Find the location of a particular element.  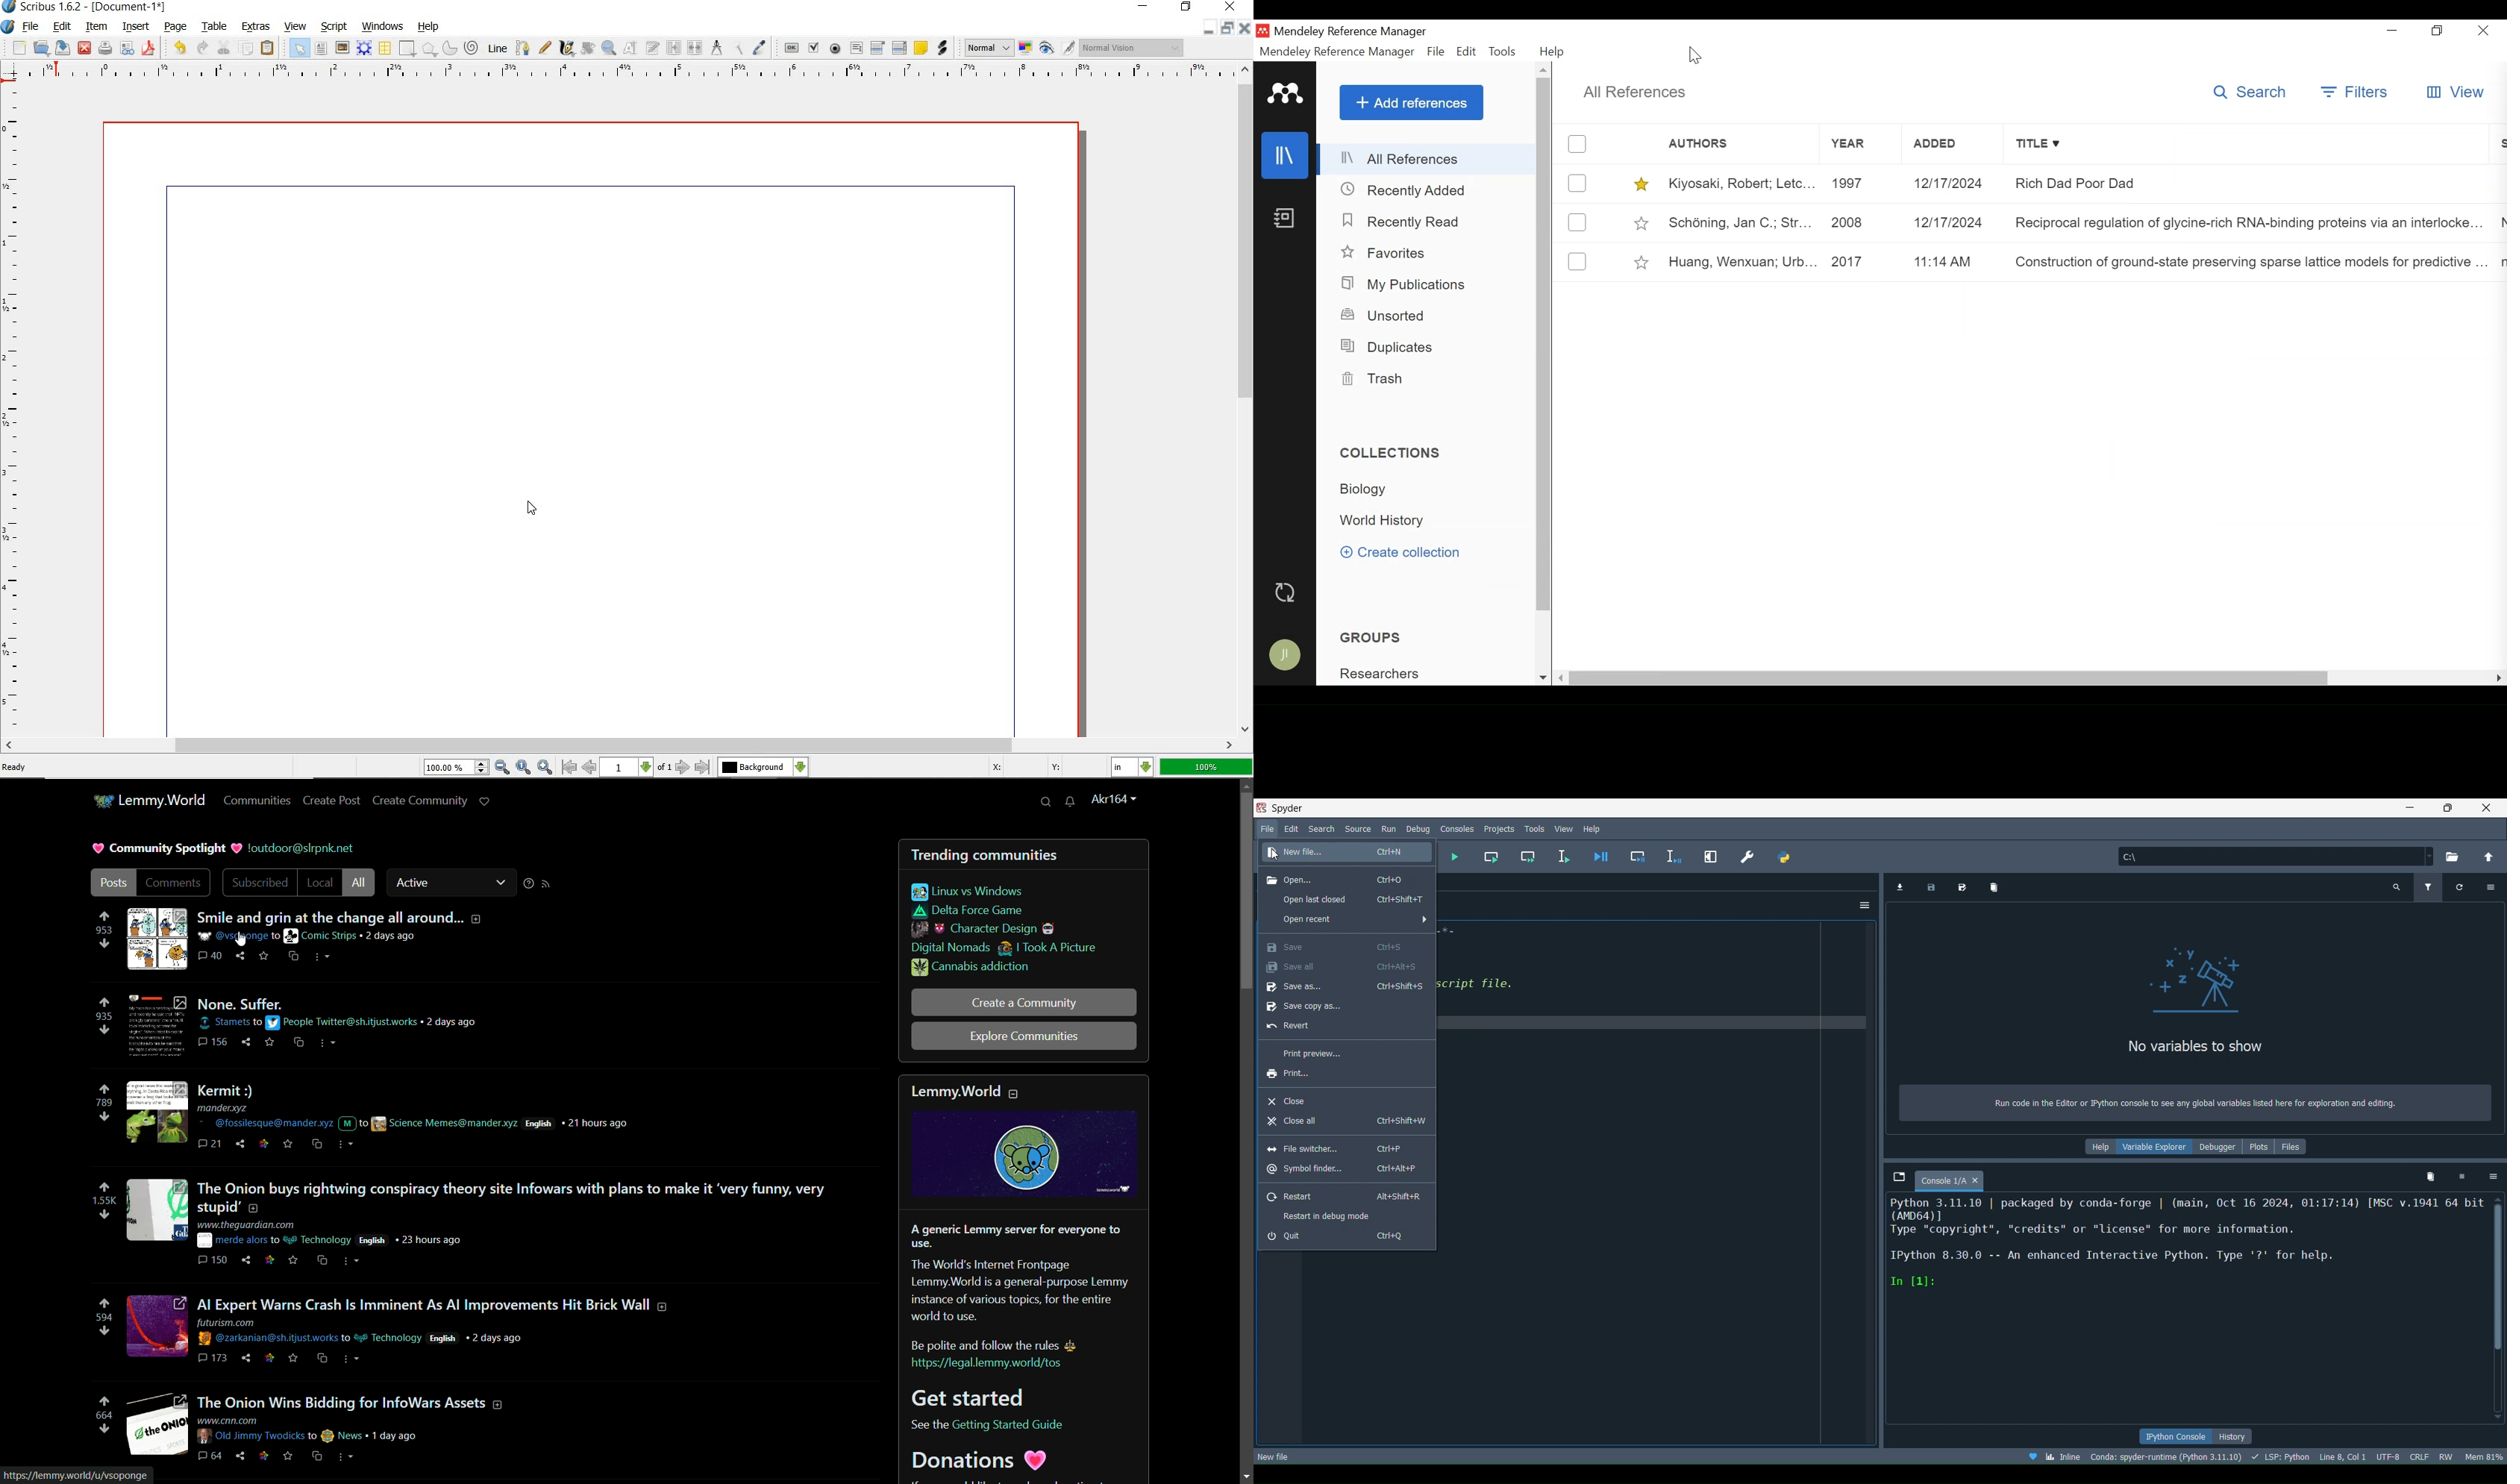

History is located at coordinates (2234, 1437).